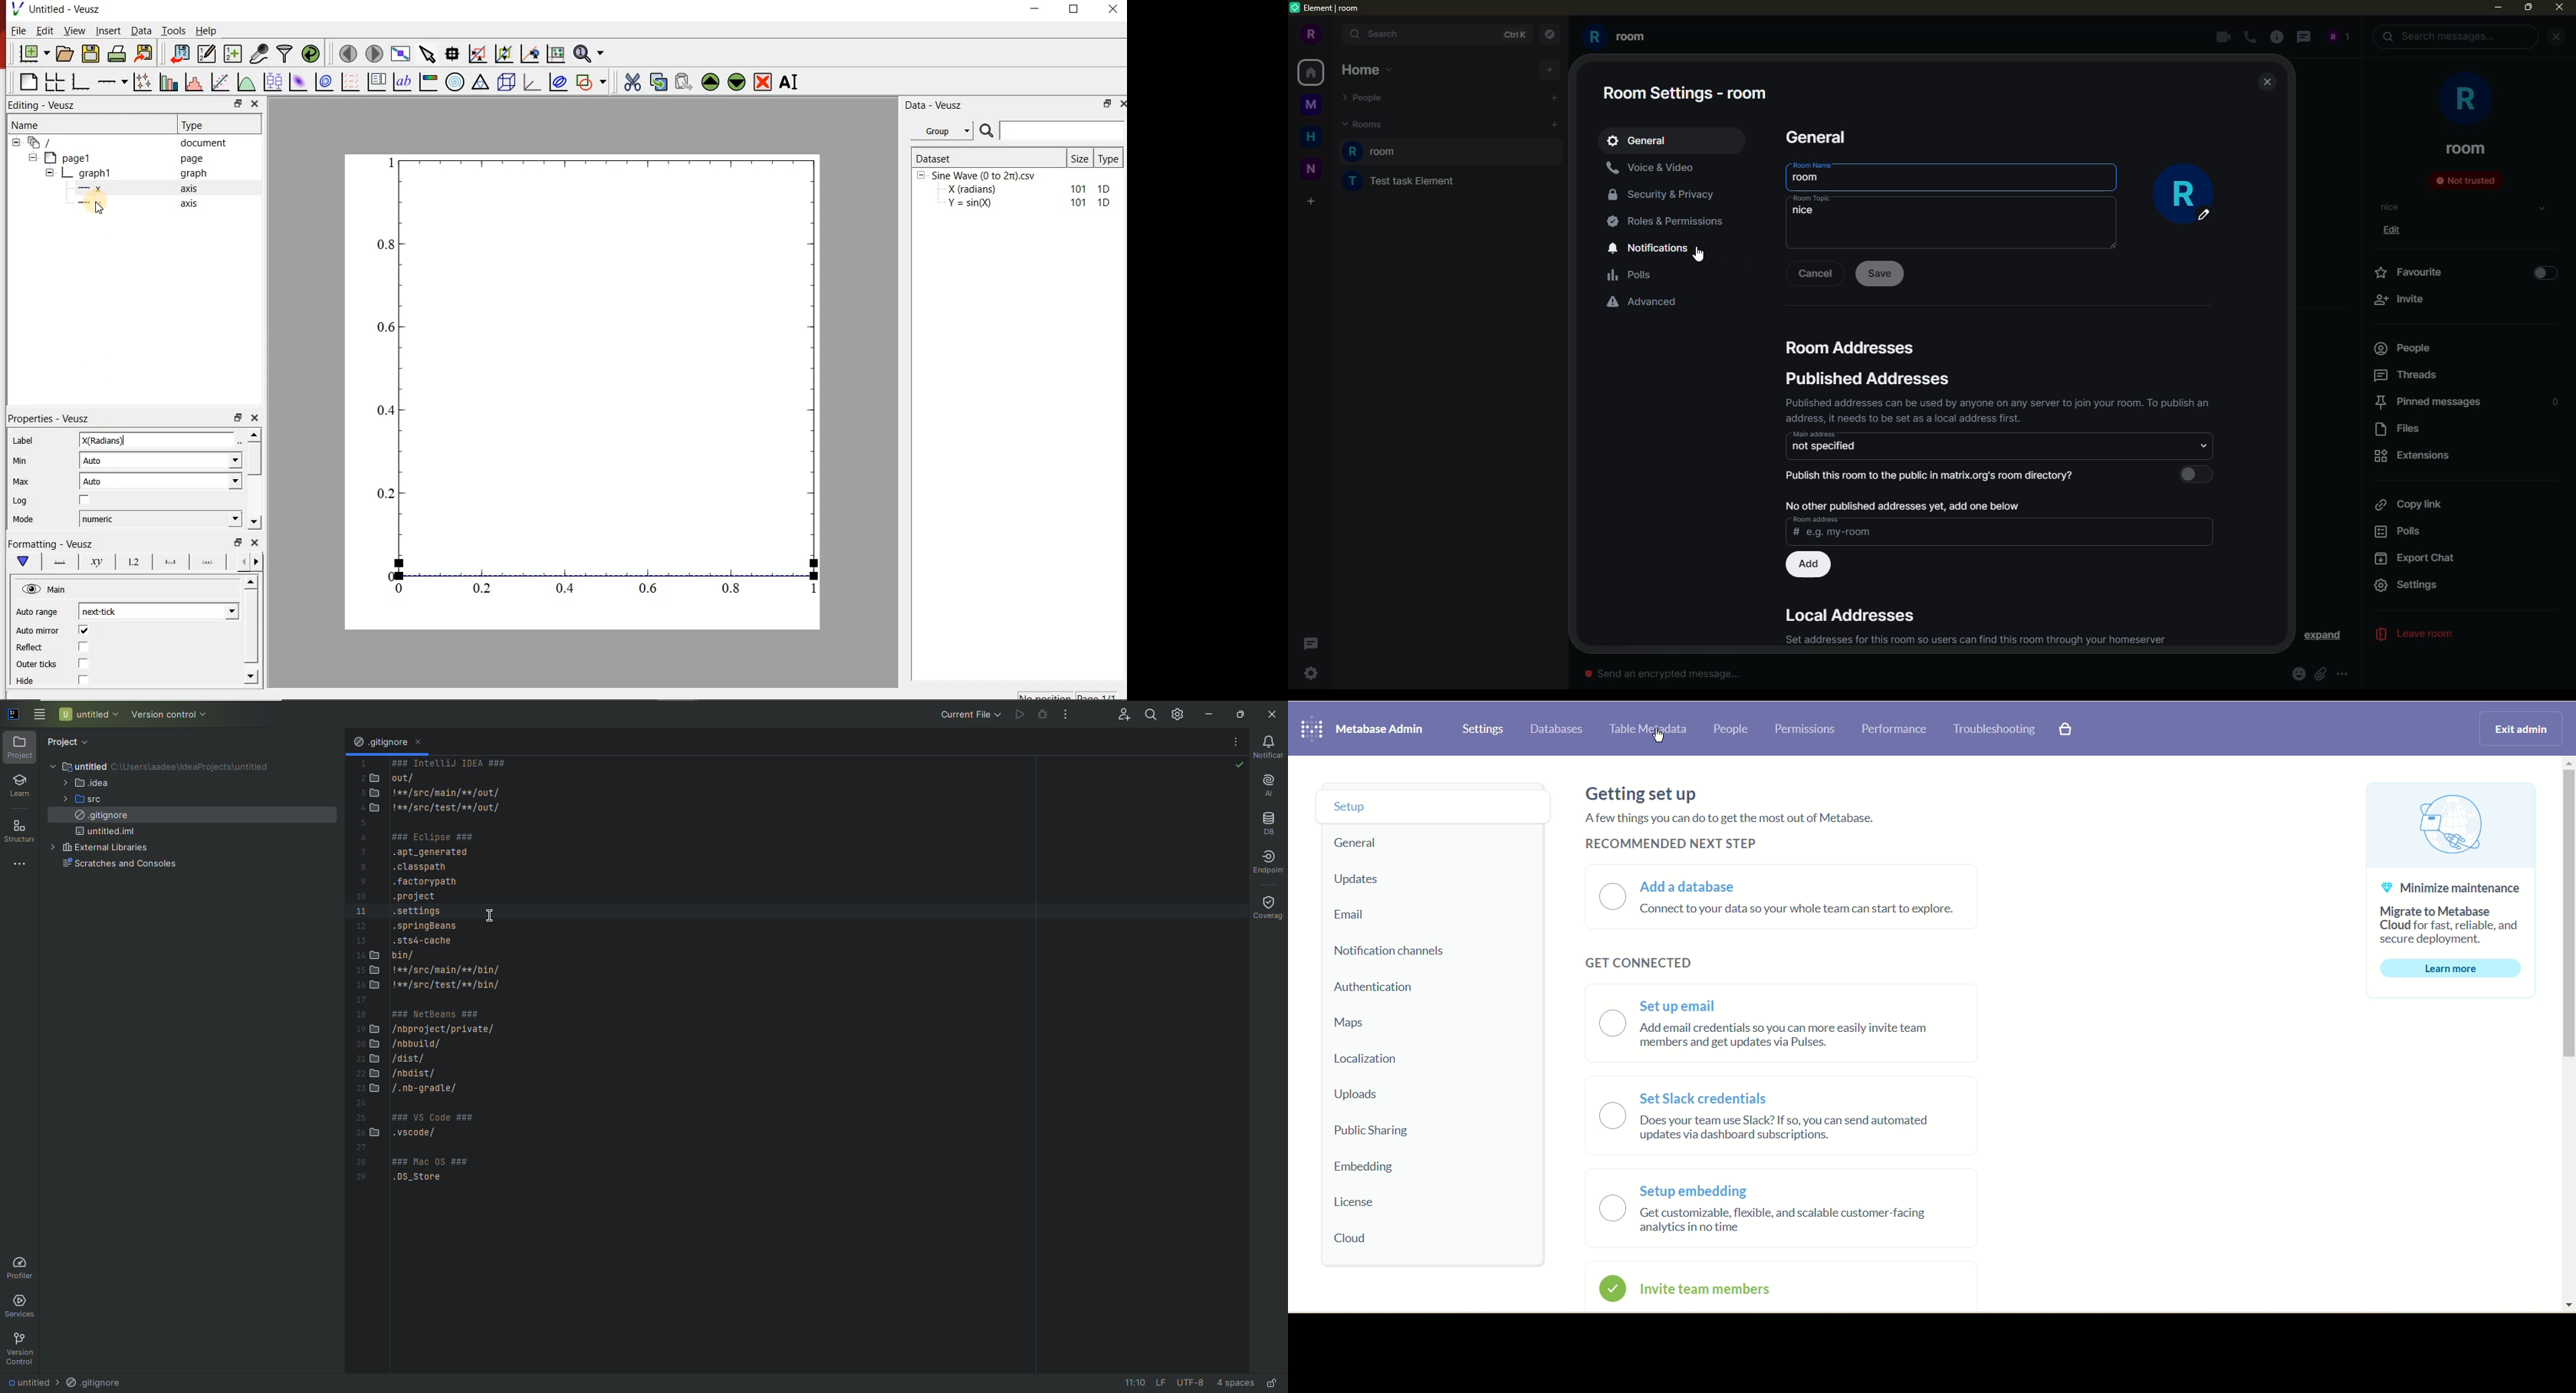  Describe the element at coordinates (2279, 37) in the screenshot. I see `info` at that location.